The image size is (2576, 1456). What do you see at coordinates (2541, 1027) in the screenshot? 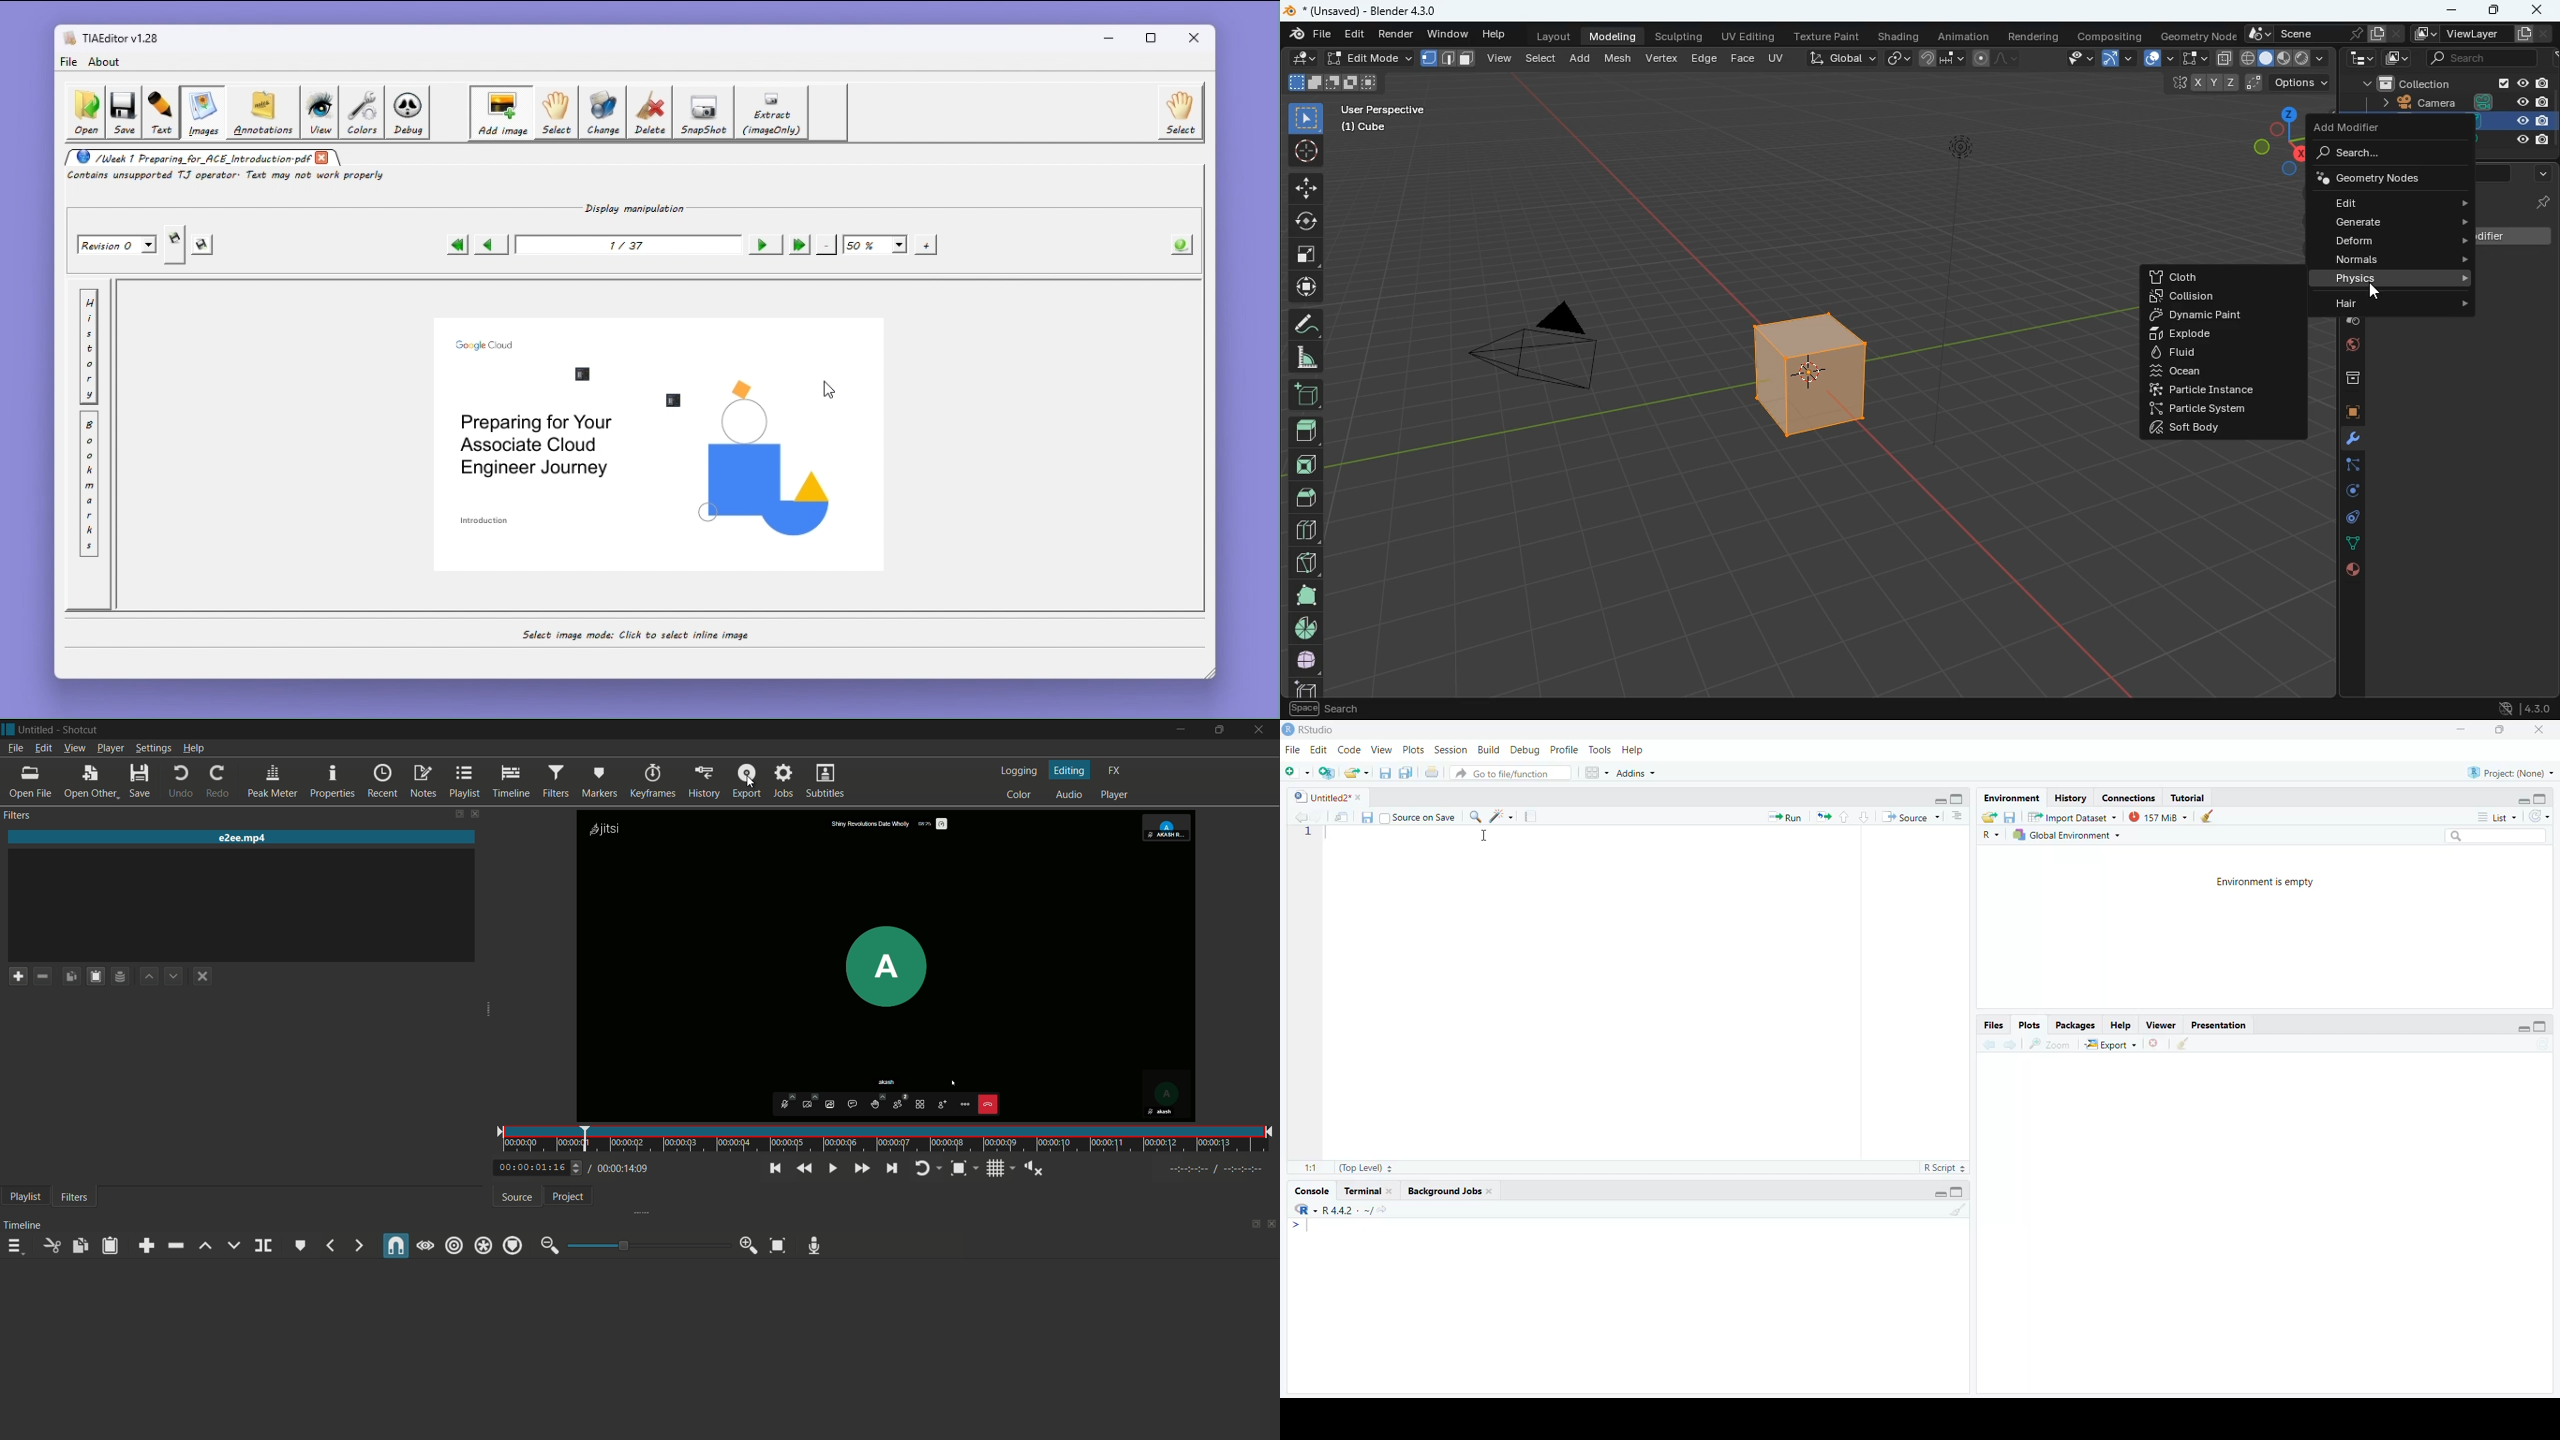
I see `maximize` at bounding box center [2541, 1027].